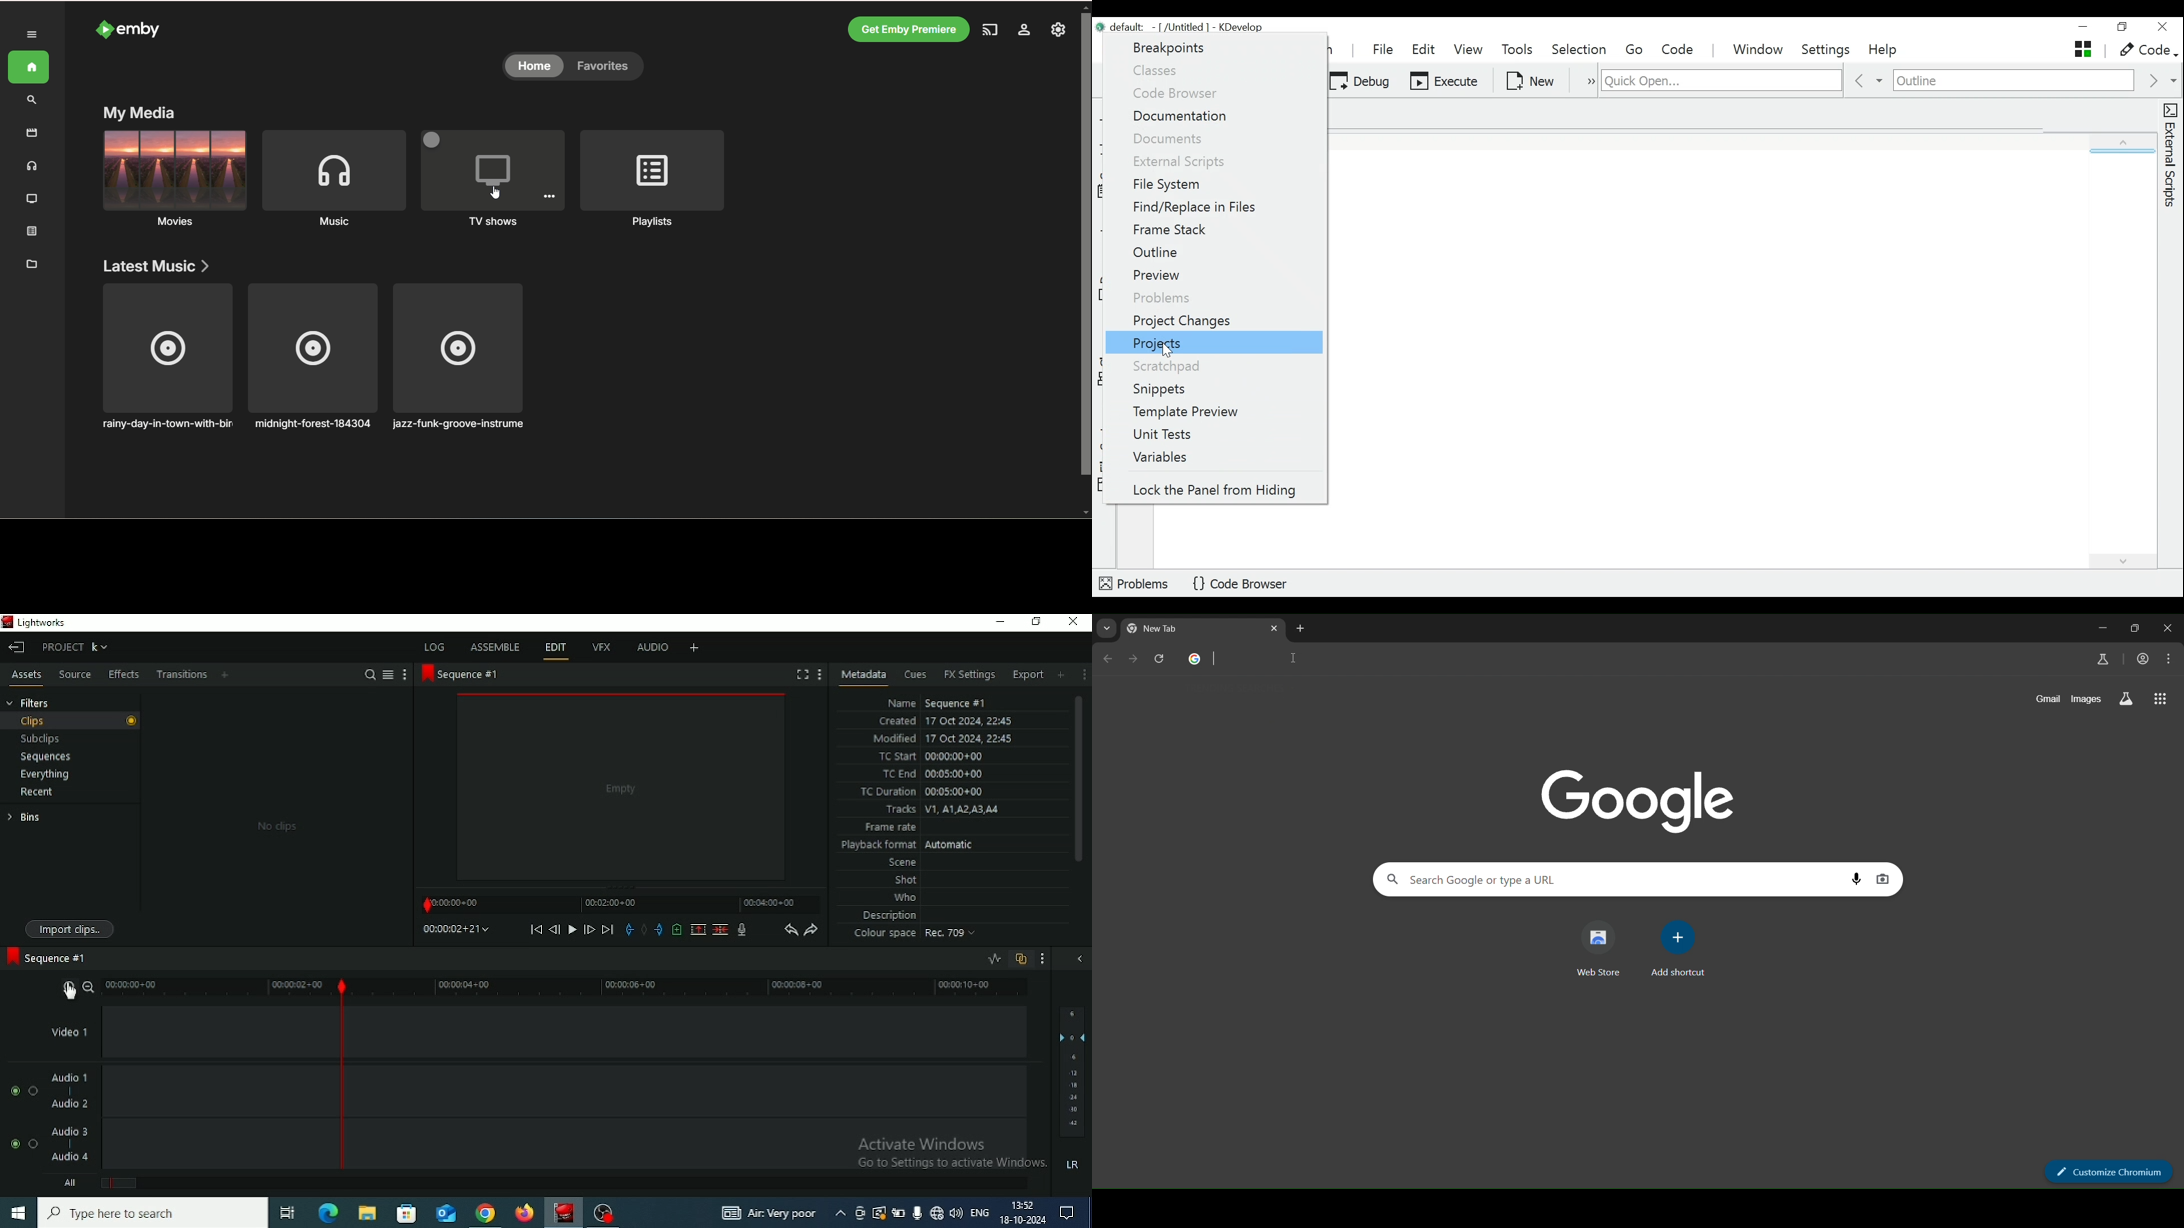 The height and width of the screenshot is (1232, 2184). What do you see at coordinates (910, 845) in the screenshot?
I see `Playback format` at bounding box center [910, 845].